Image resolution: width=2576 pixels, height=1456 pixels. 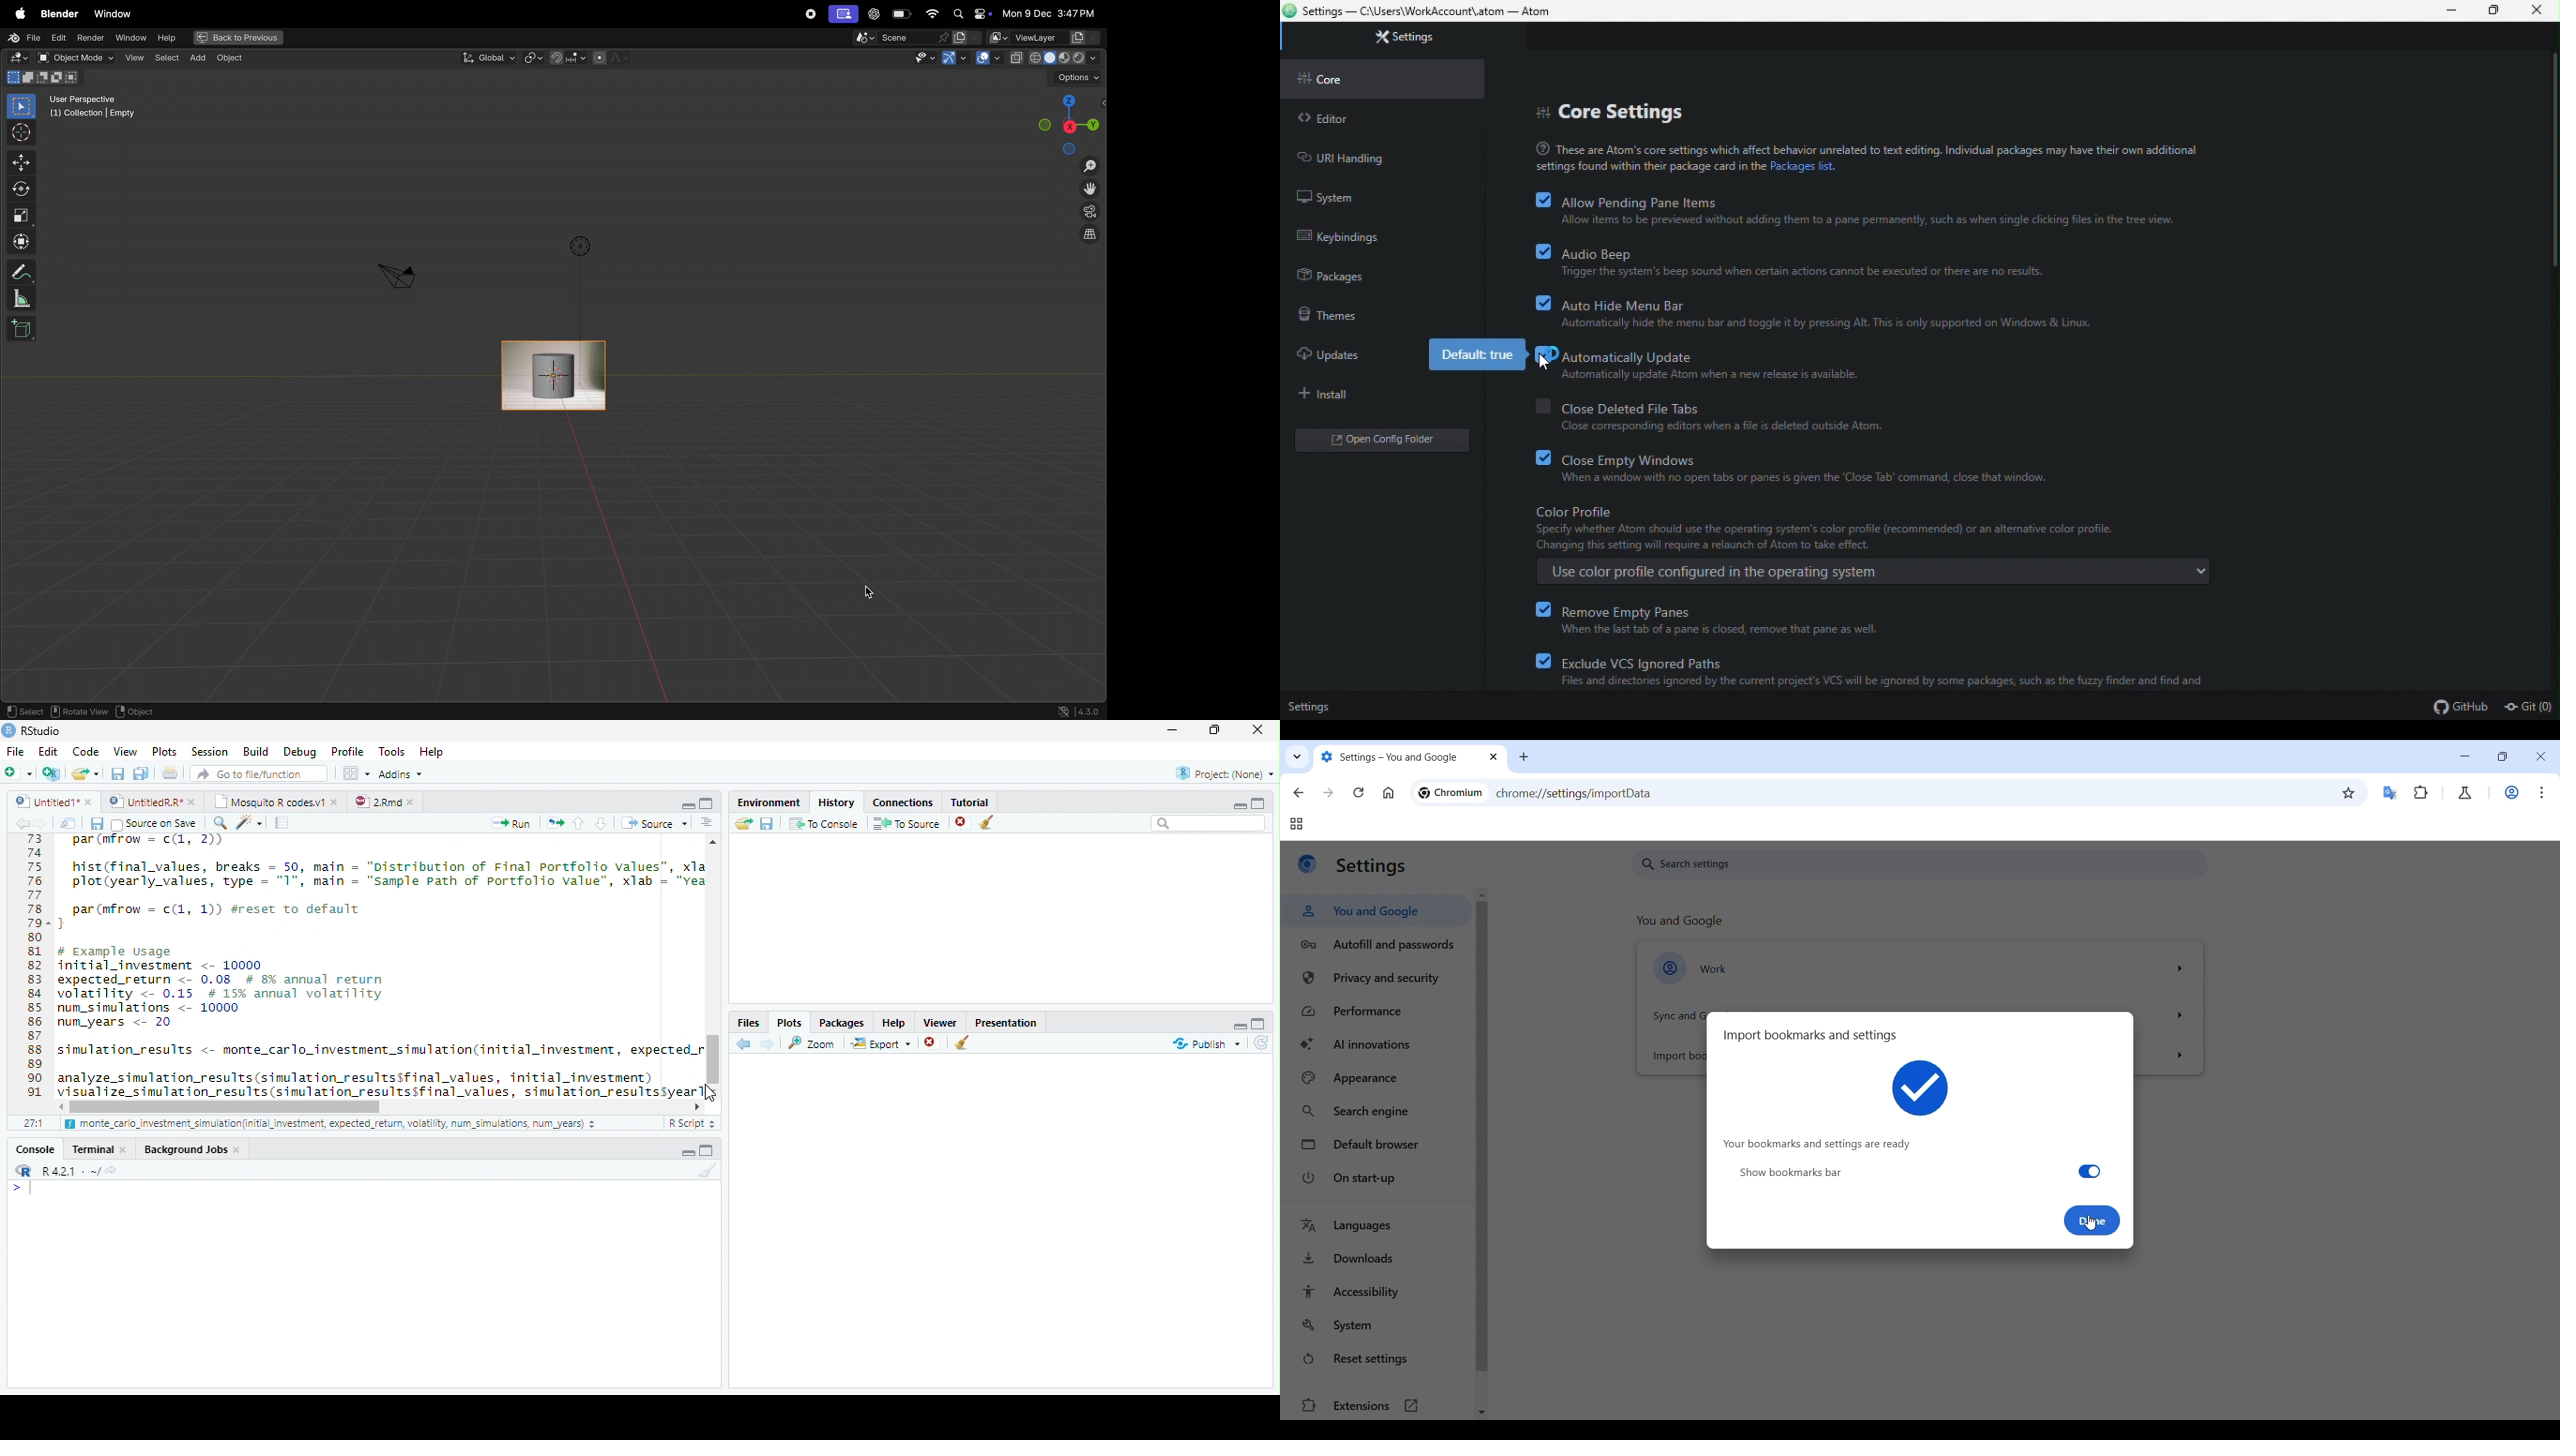 I want to click on Print, so click(x=170, y=773).